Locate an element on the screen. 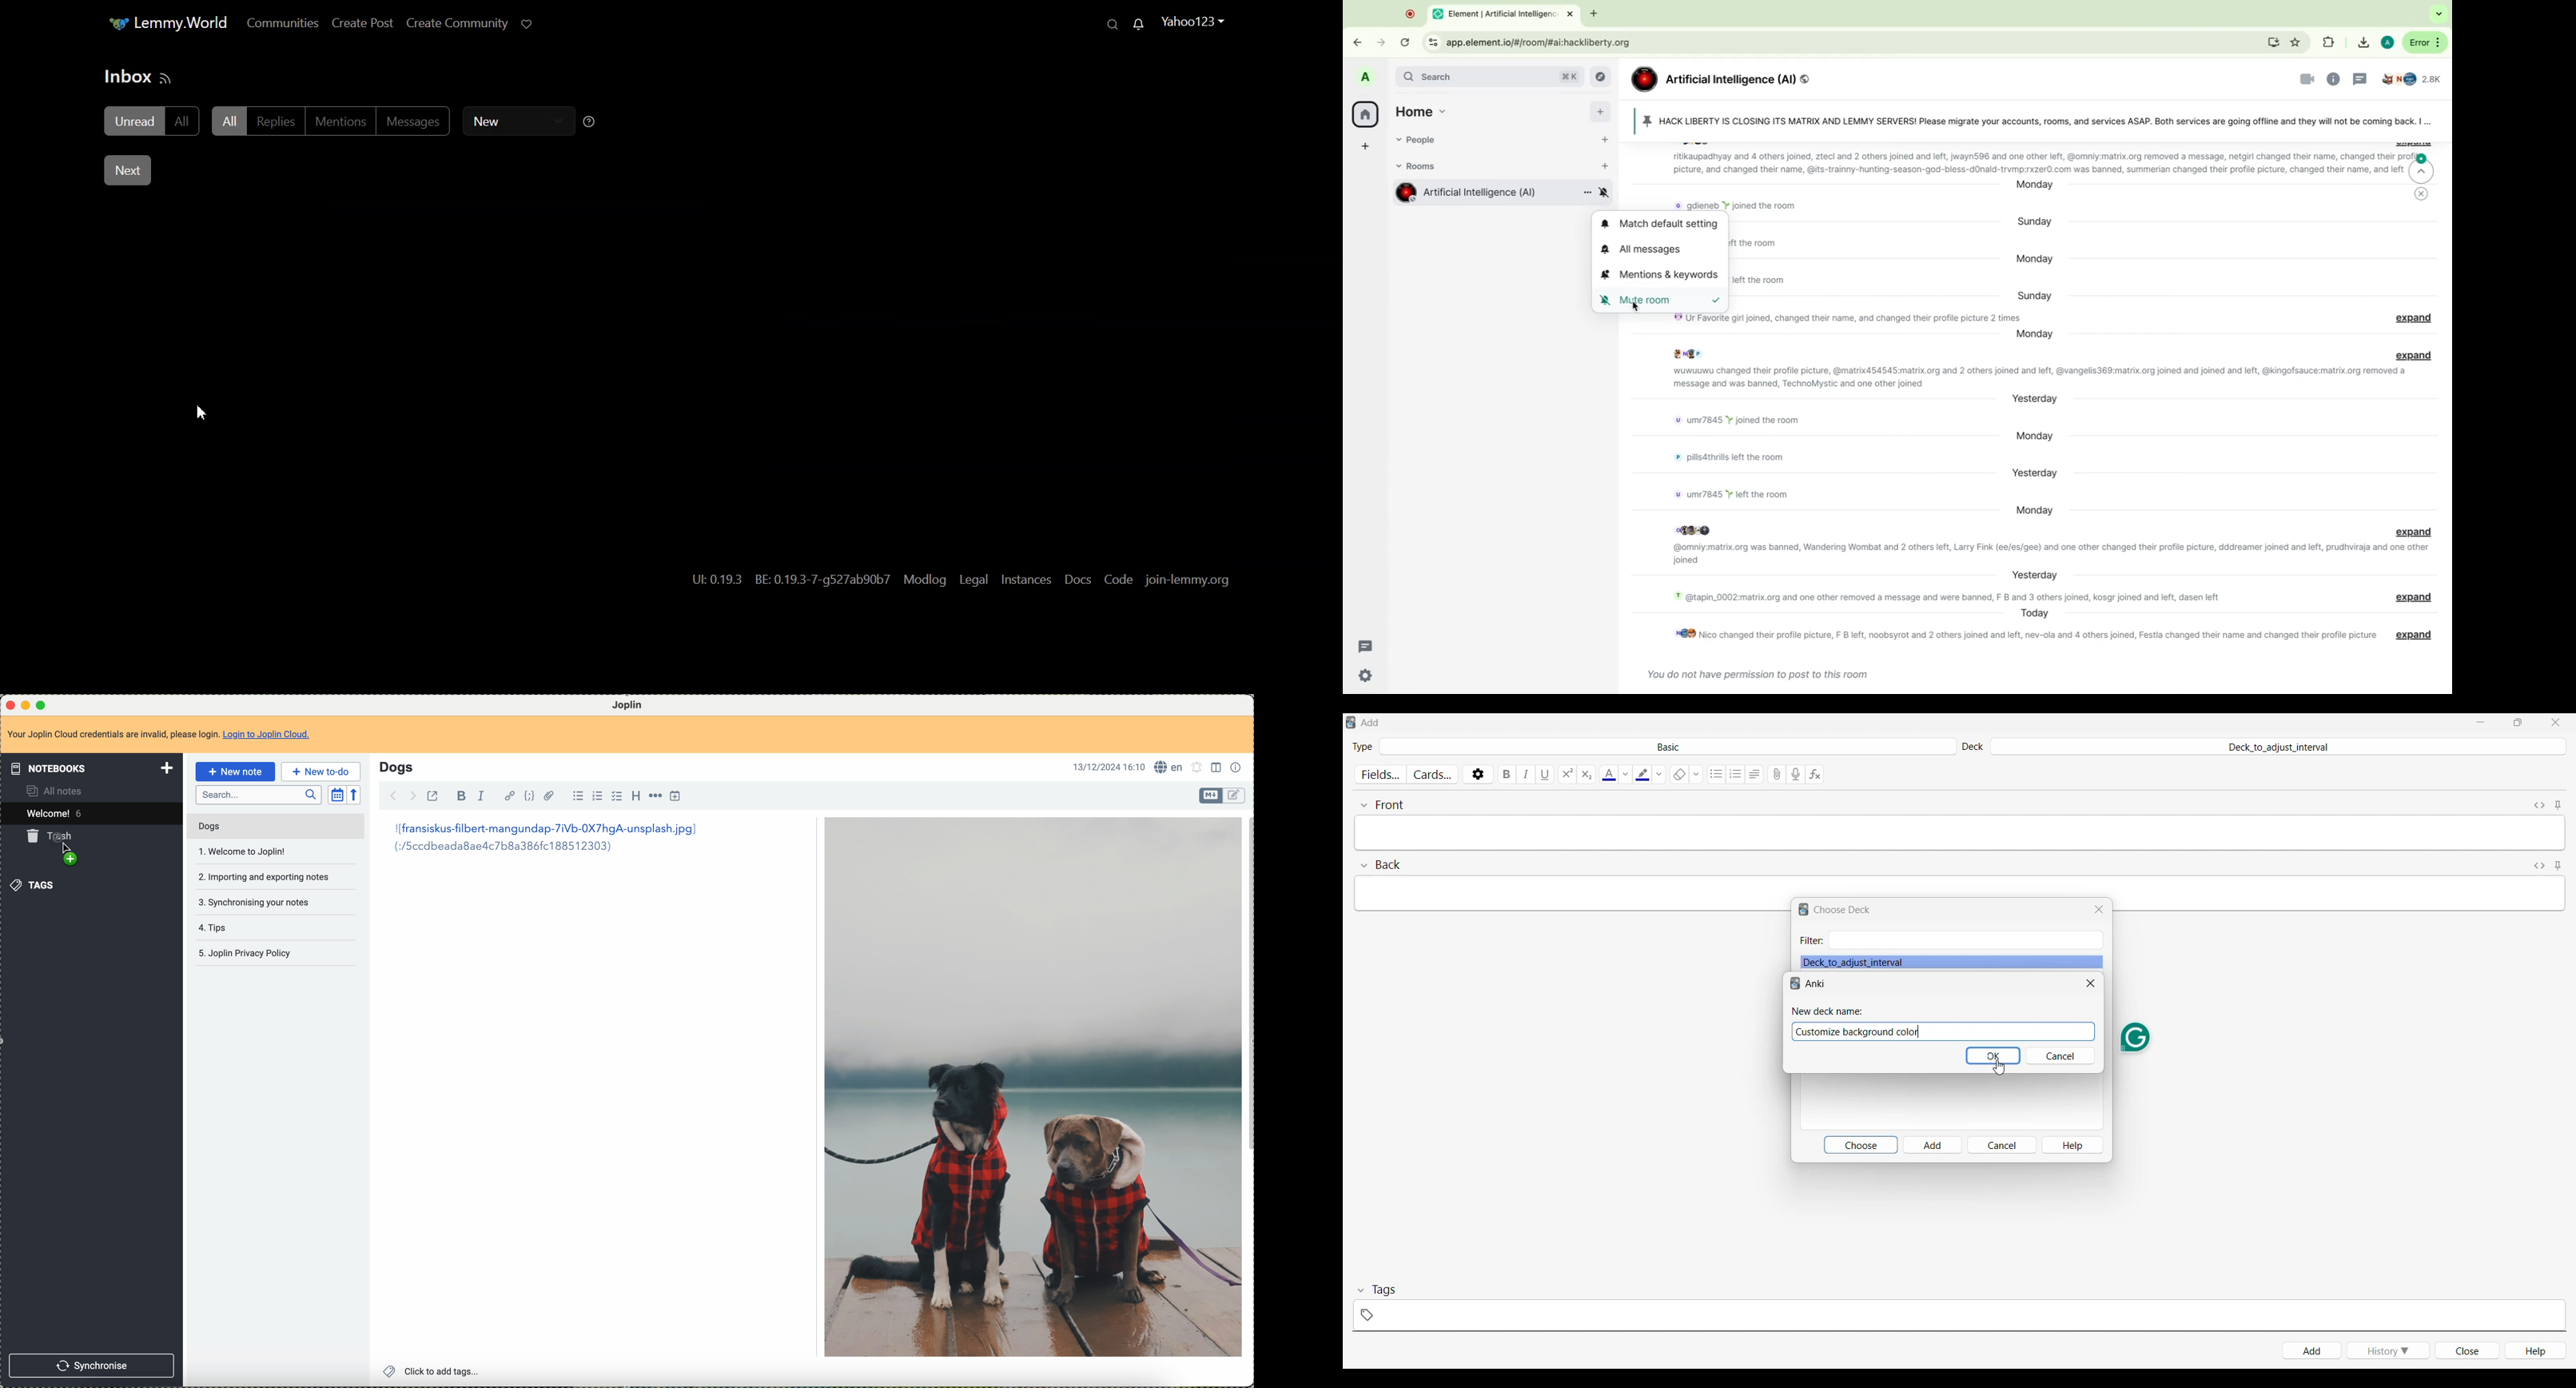 The height and width of the screenshot is (1400, 2576). close tab is located at coordinates (1573, 15).